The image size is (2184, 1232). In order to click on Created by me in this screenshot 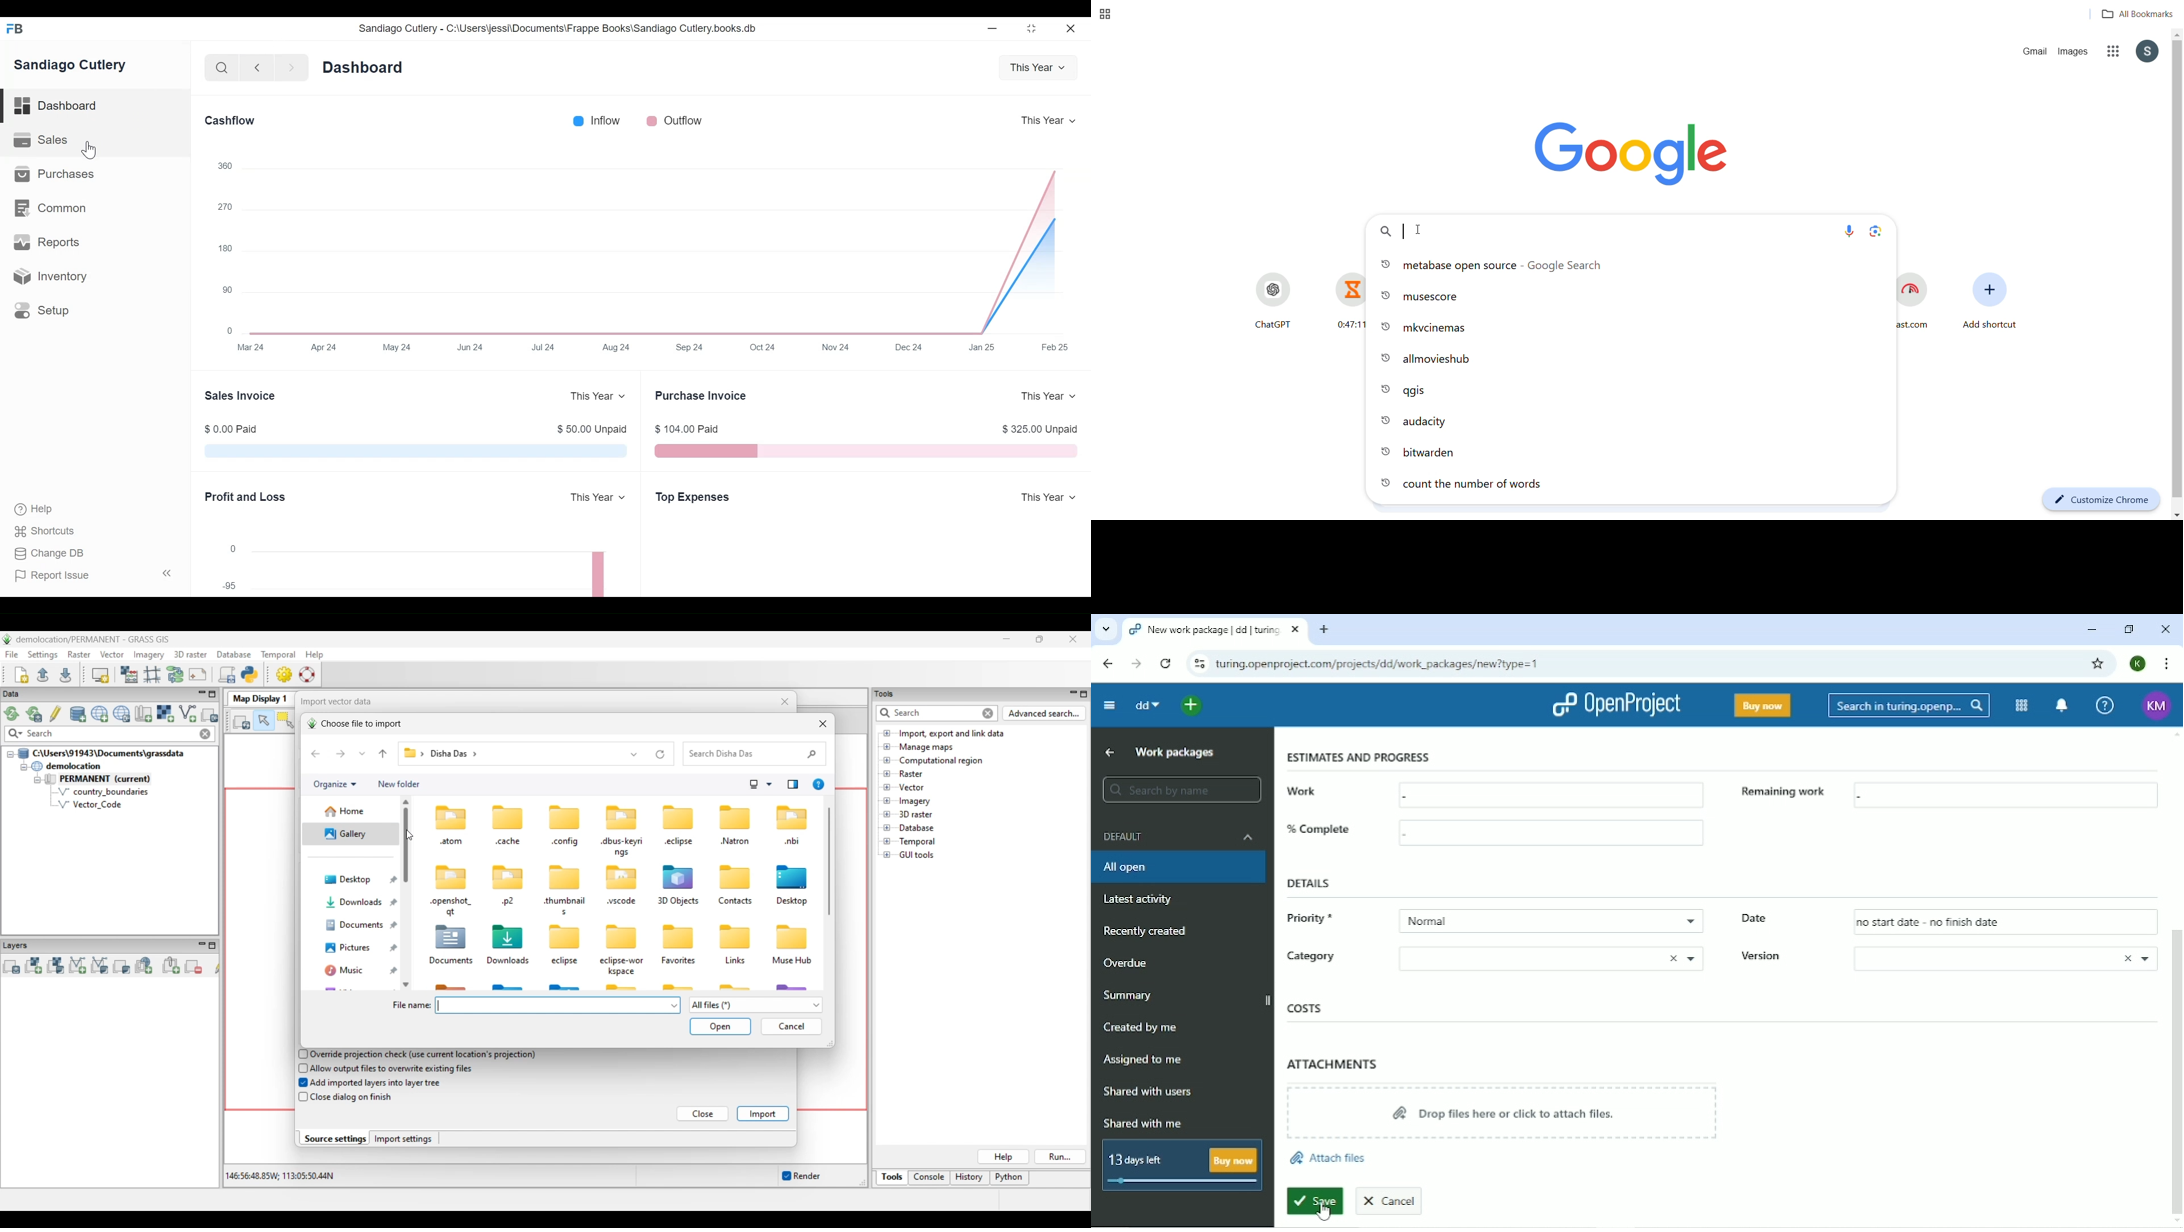, I will do `click(1140, 1028)`.